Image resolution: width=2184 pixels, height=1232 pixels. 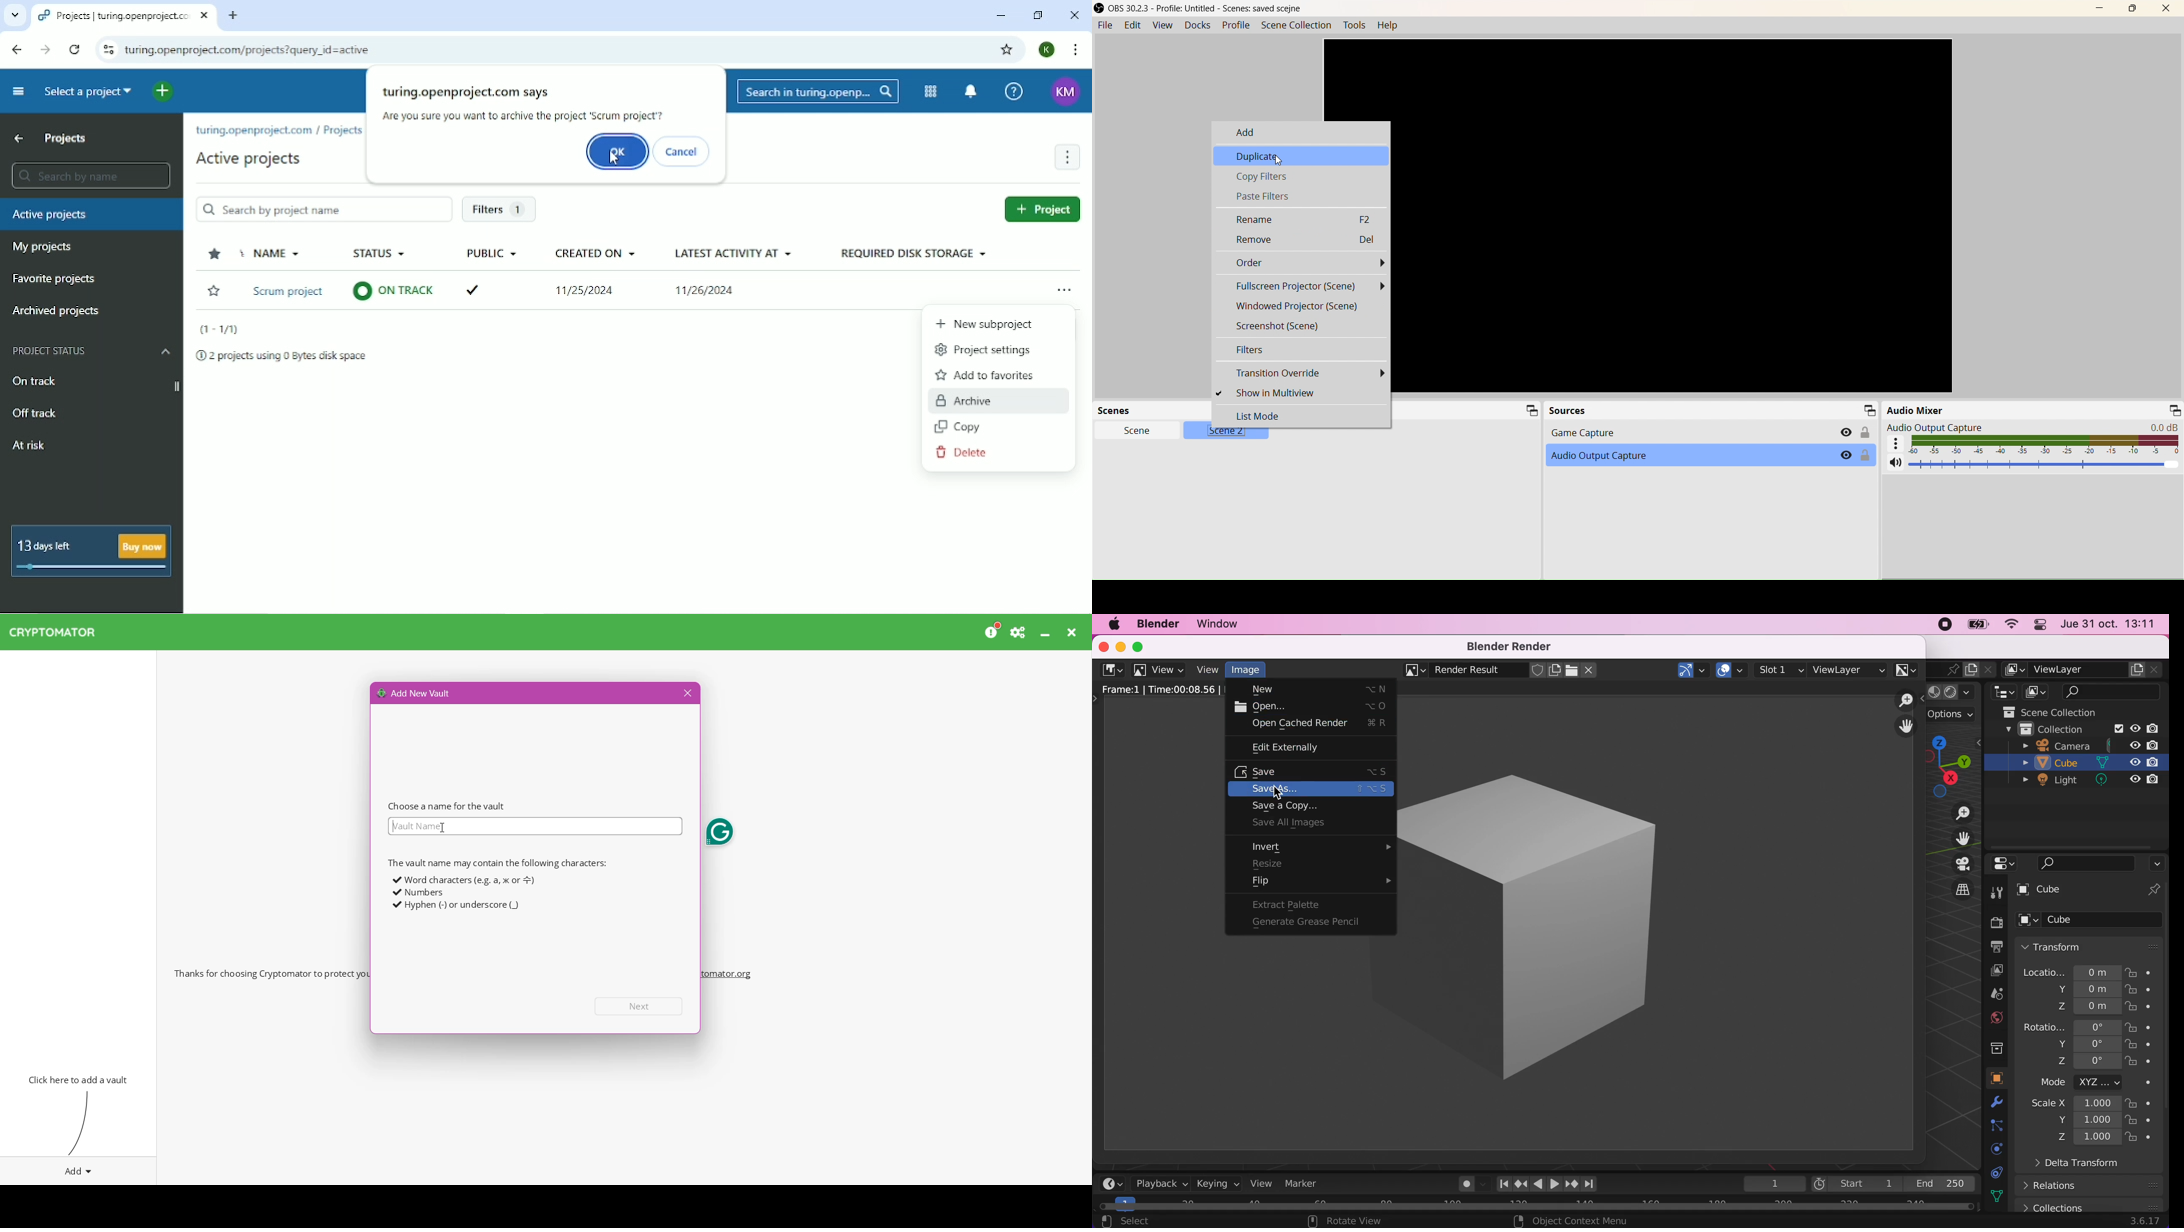 What do you see at coordinates (1073, 632) in the screenshot?
I see `Close` at bounding box center [1073, 632].